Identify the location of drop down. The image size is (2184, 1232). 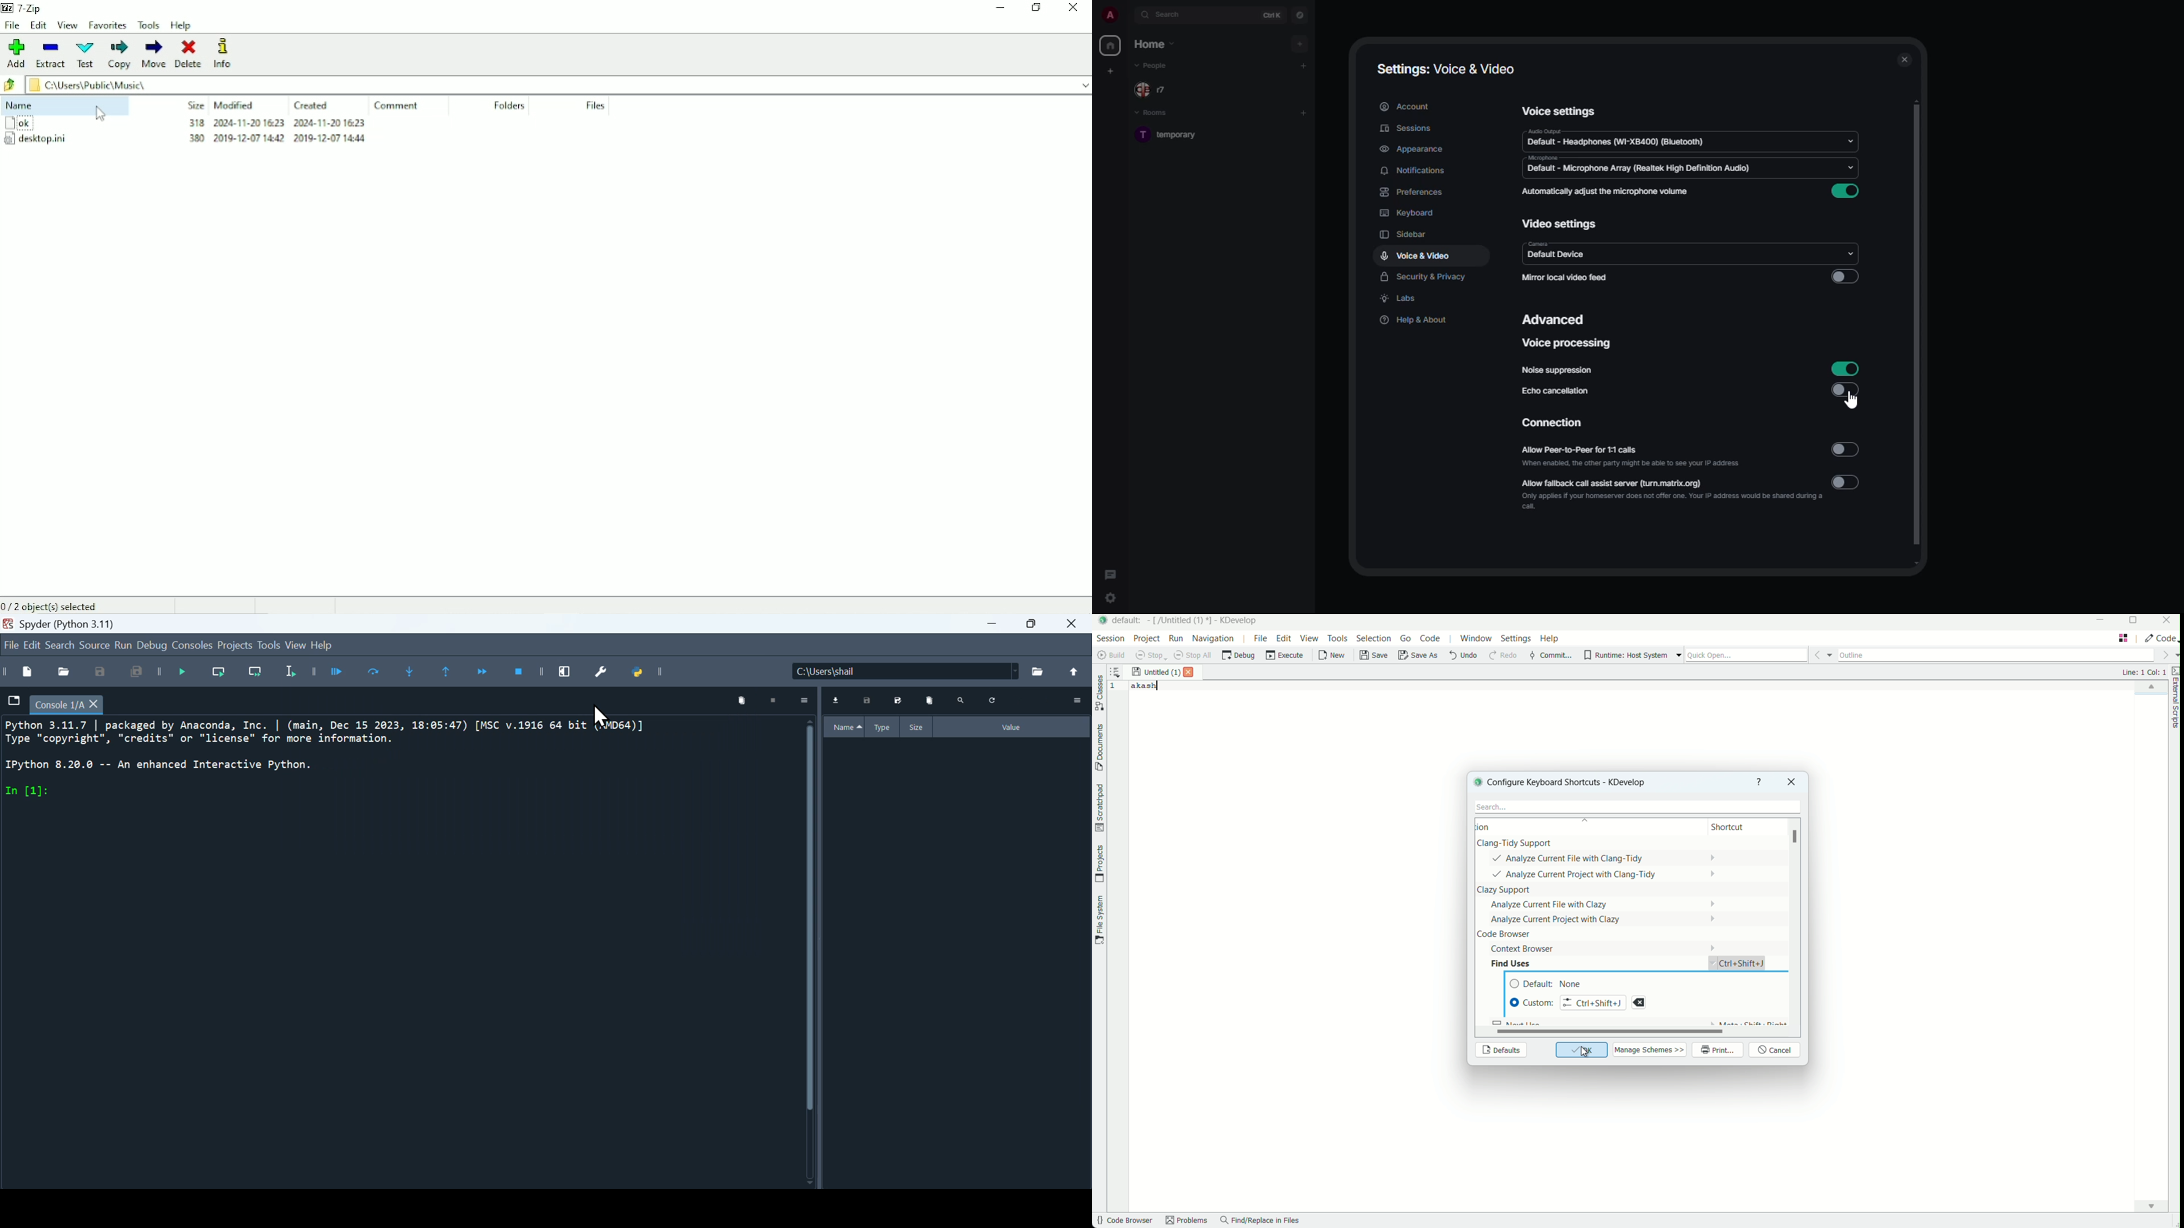
(1849, 167).